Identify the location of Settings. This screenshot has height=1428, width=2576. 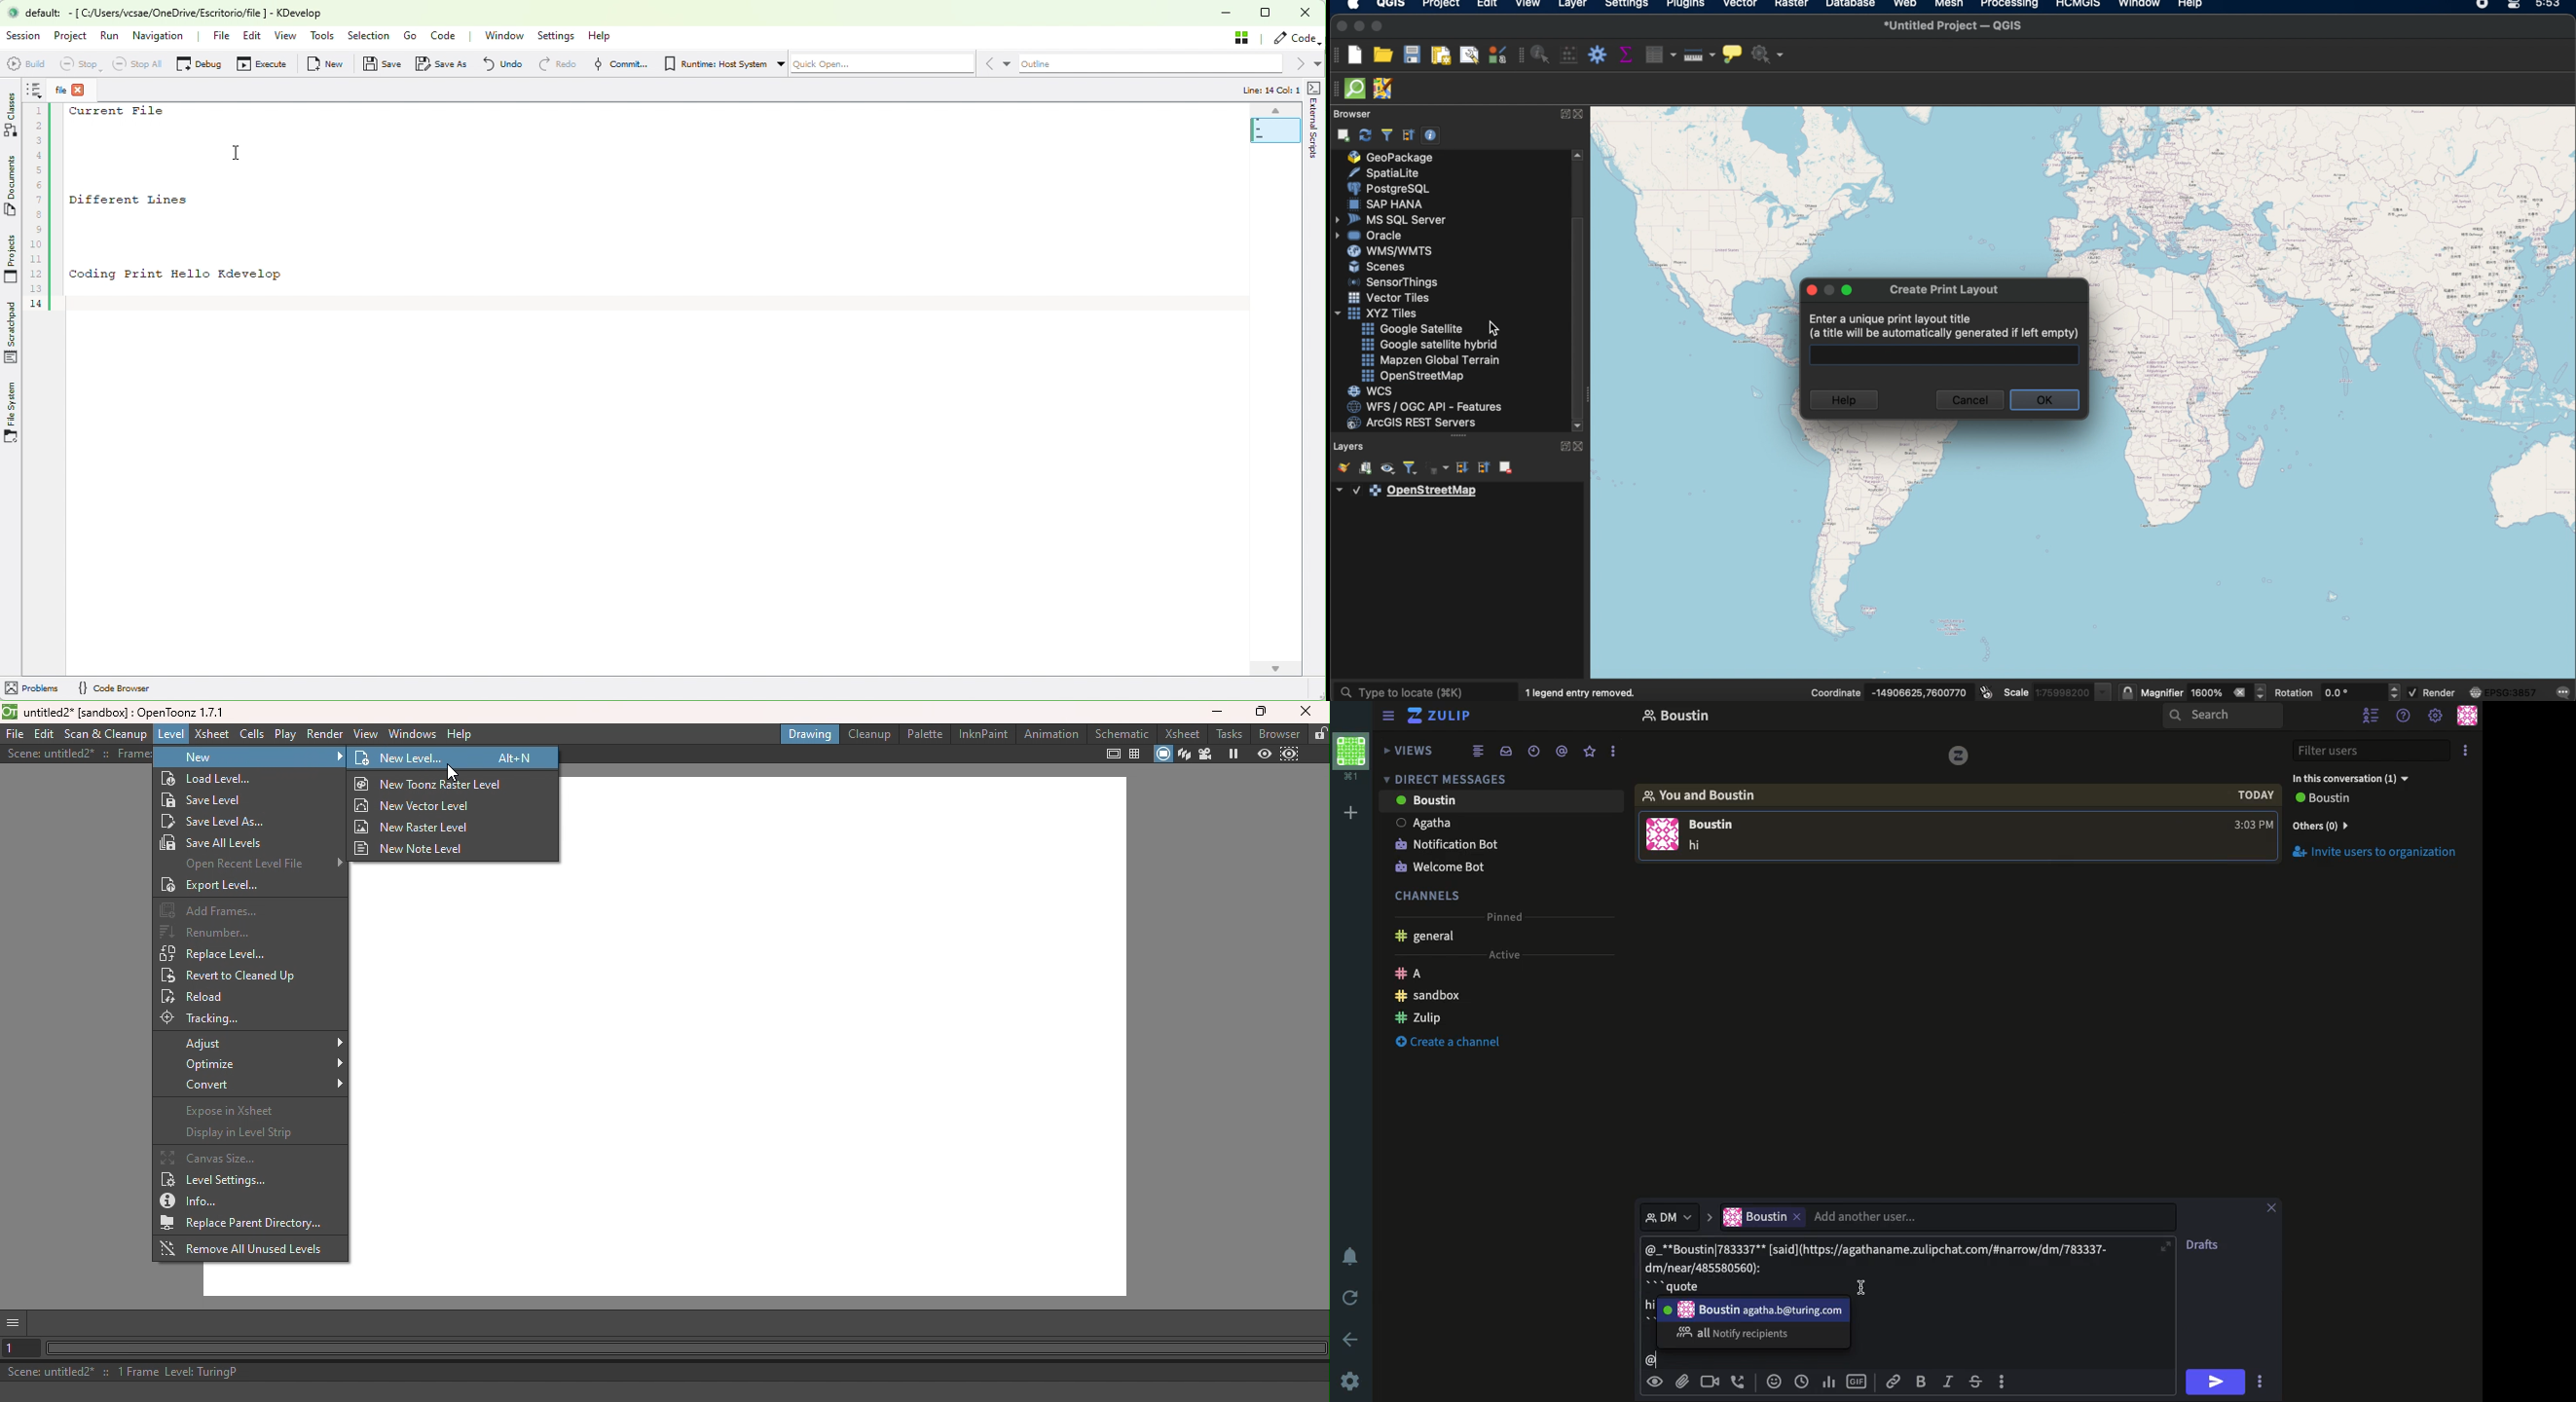
(1352, 1380).